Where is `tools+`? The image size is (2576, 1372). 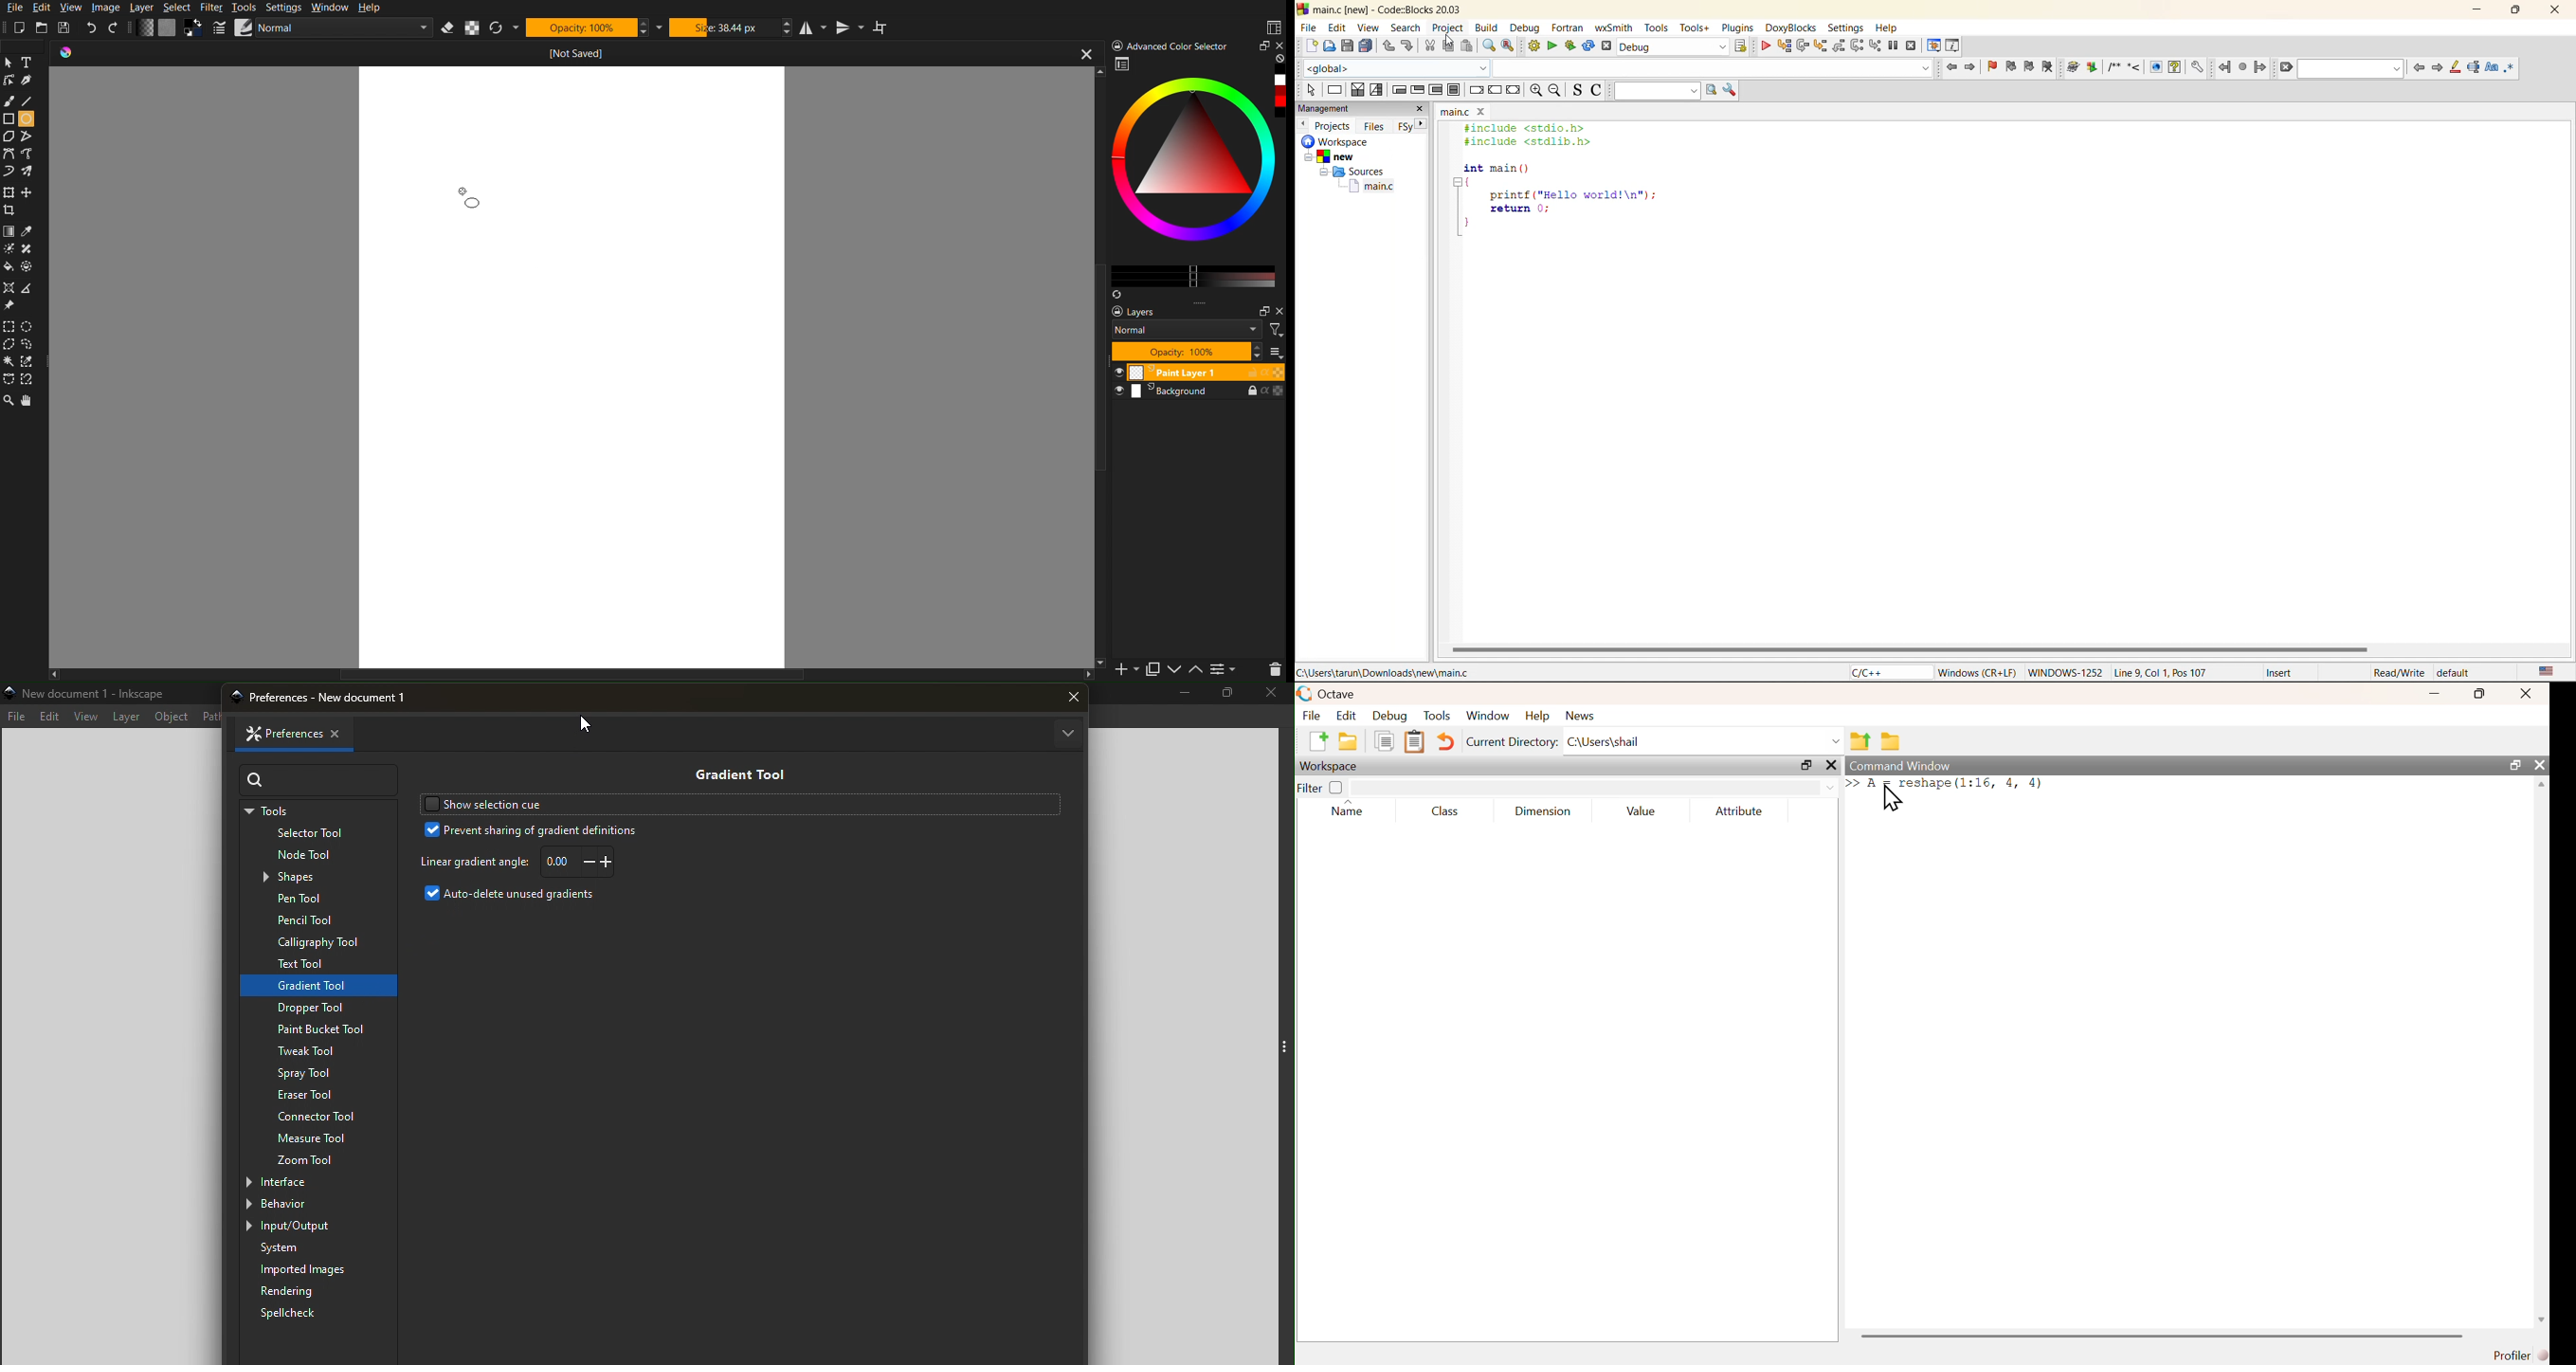
tools+ is located at coordinates (1694, 27).